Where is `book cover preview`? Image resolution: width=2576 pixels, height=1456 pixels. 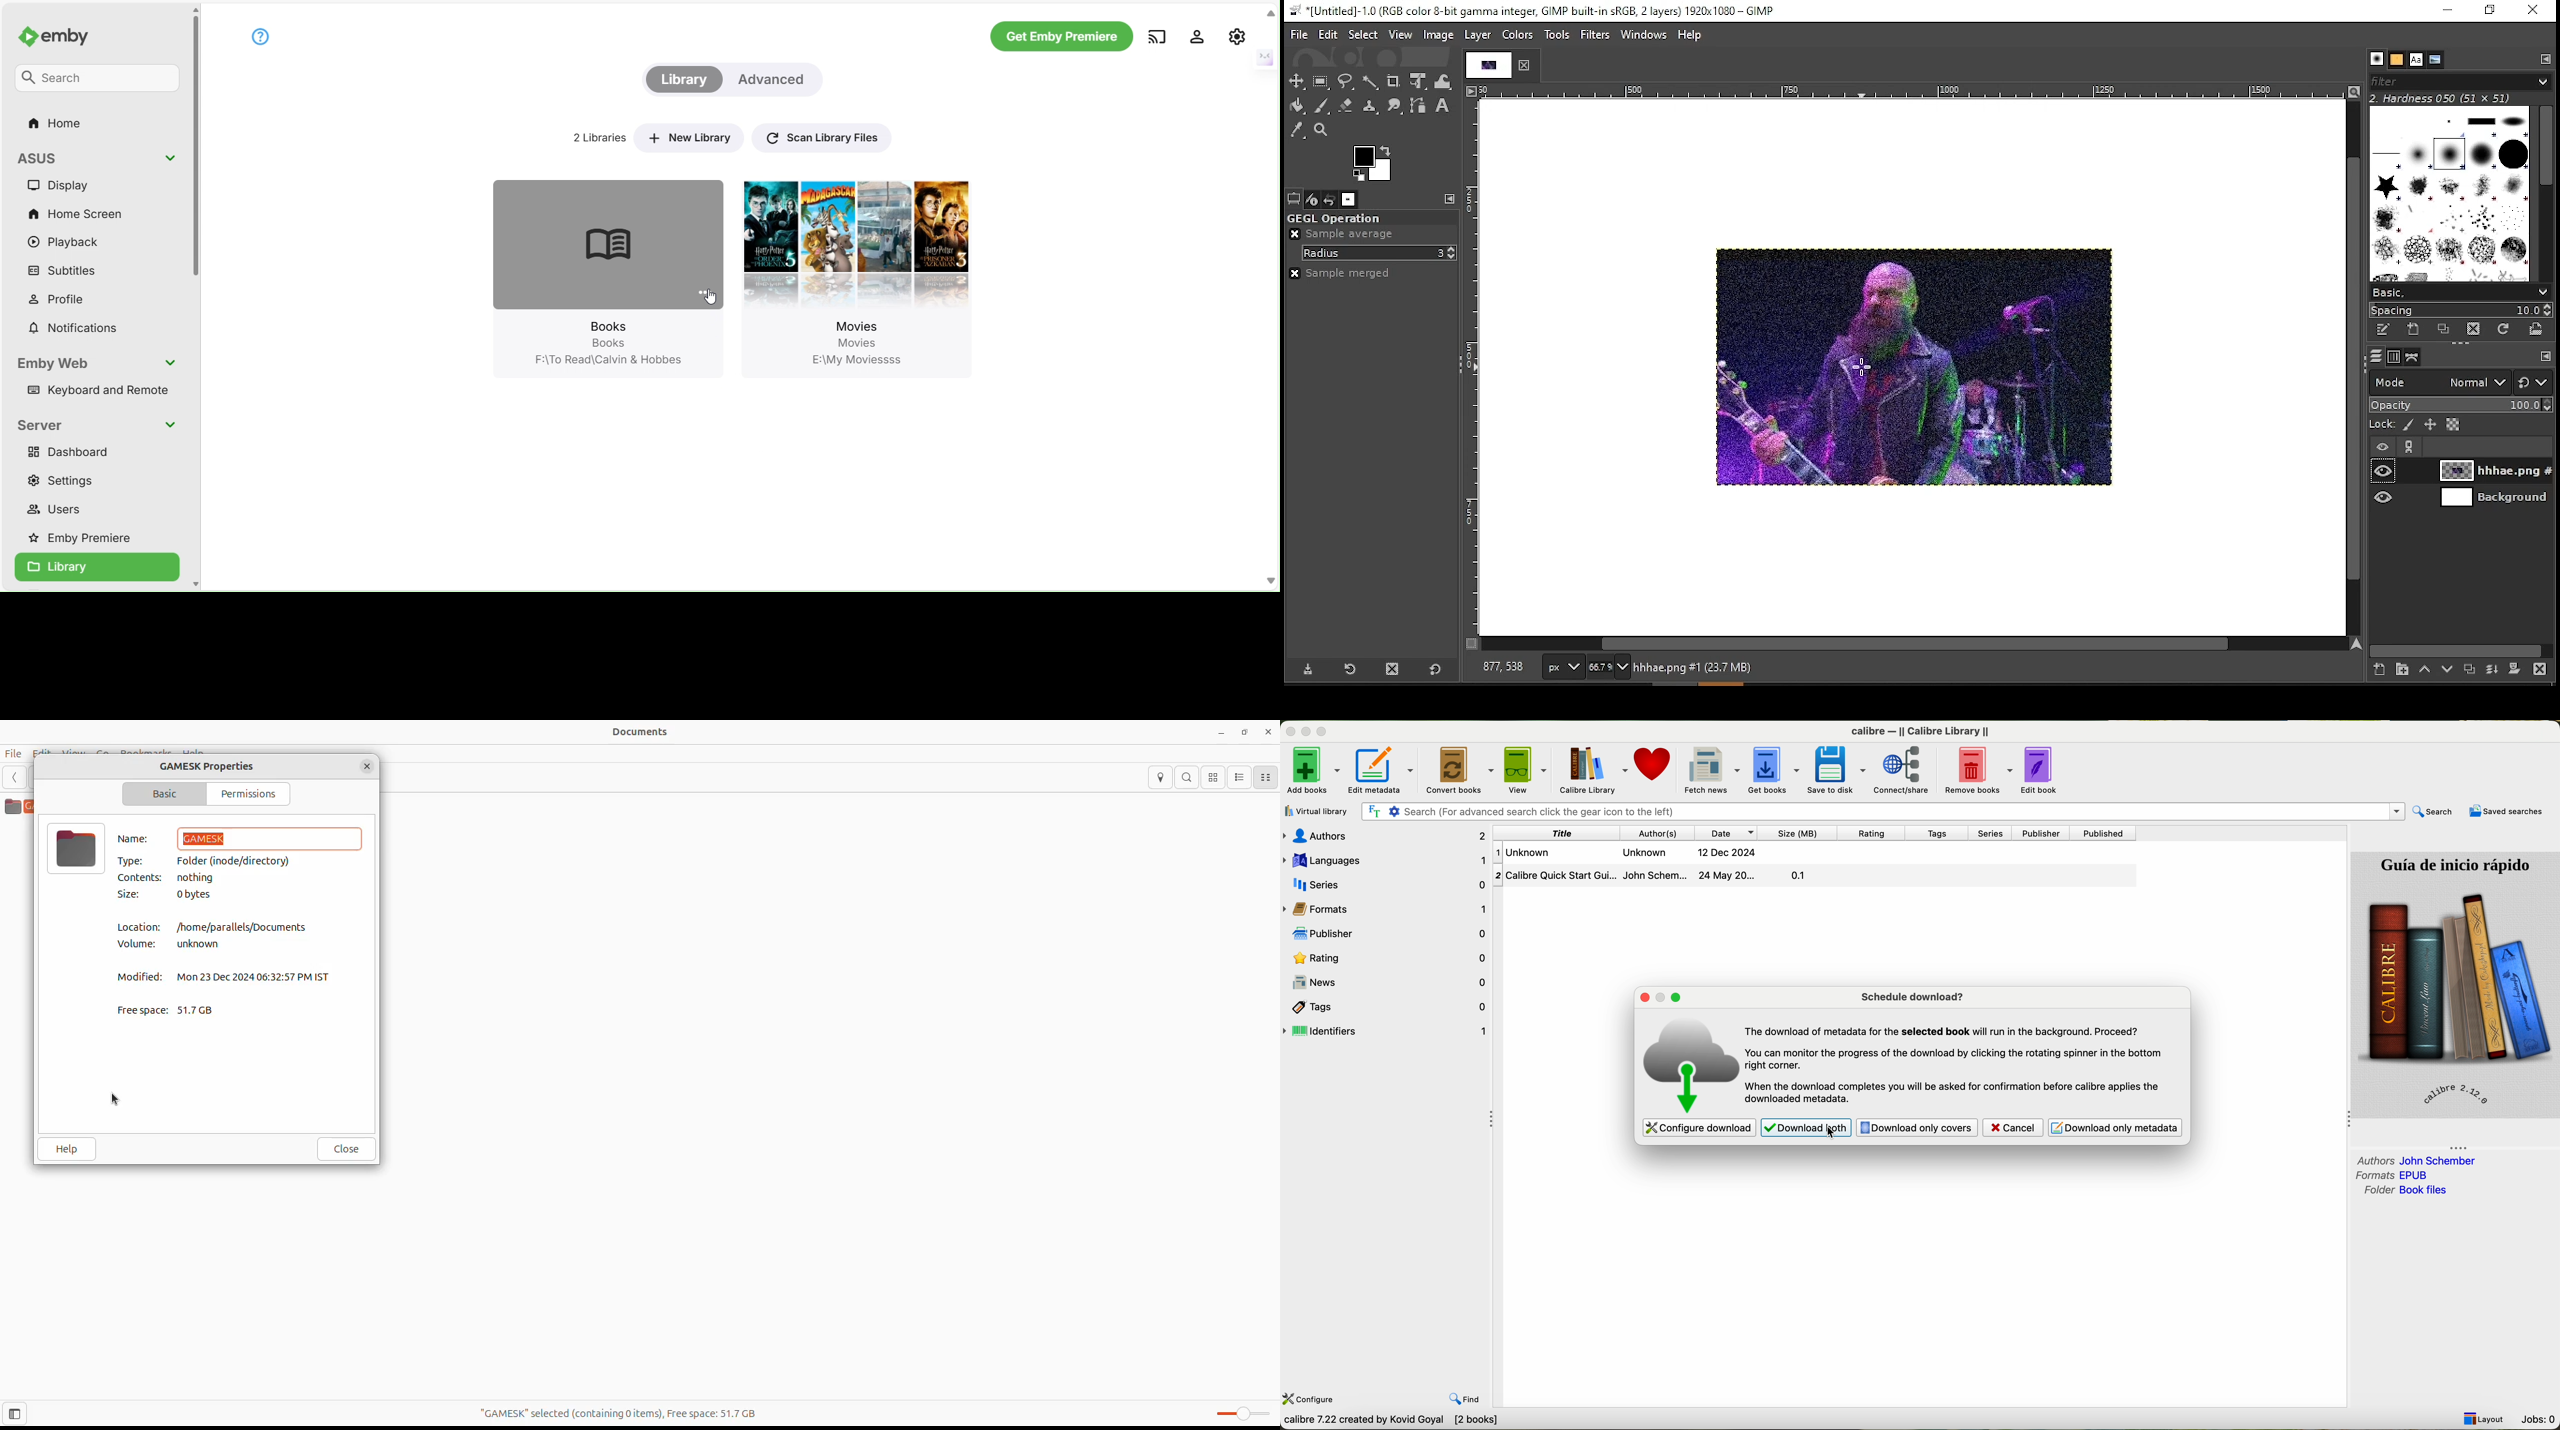
book cover preview is located at coordinates (2455, 984).